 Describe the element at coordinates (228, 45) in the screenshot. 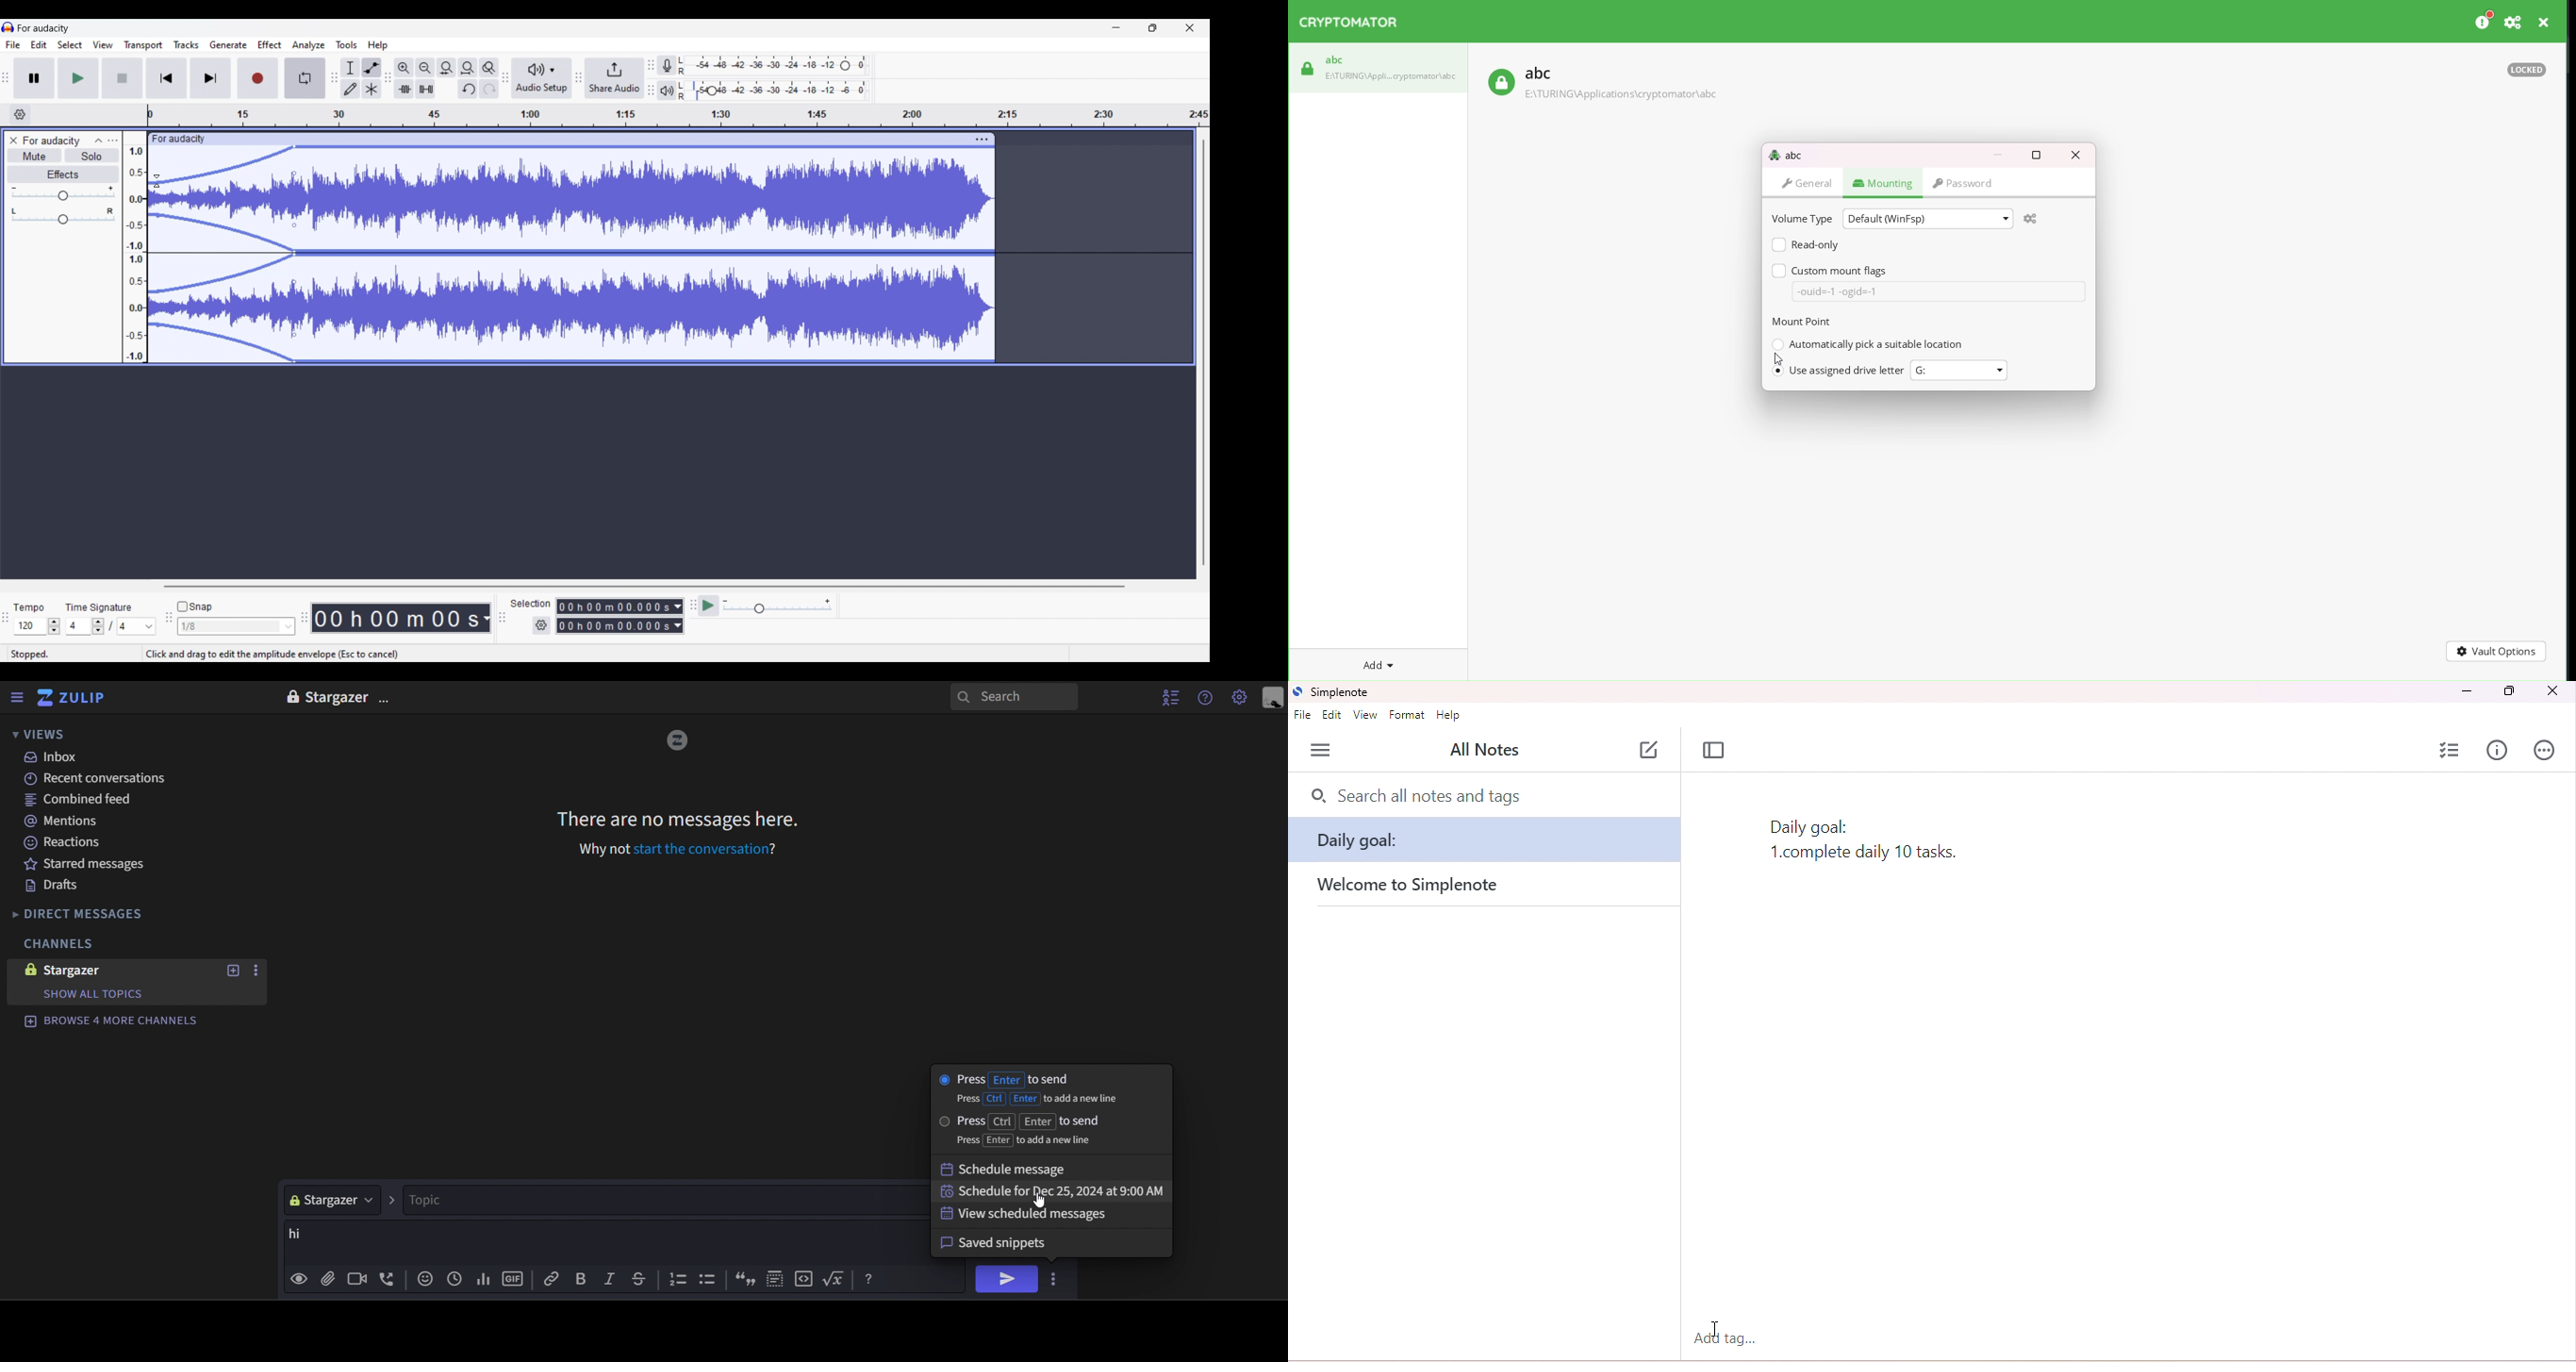

I see `Generate` at that location.